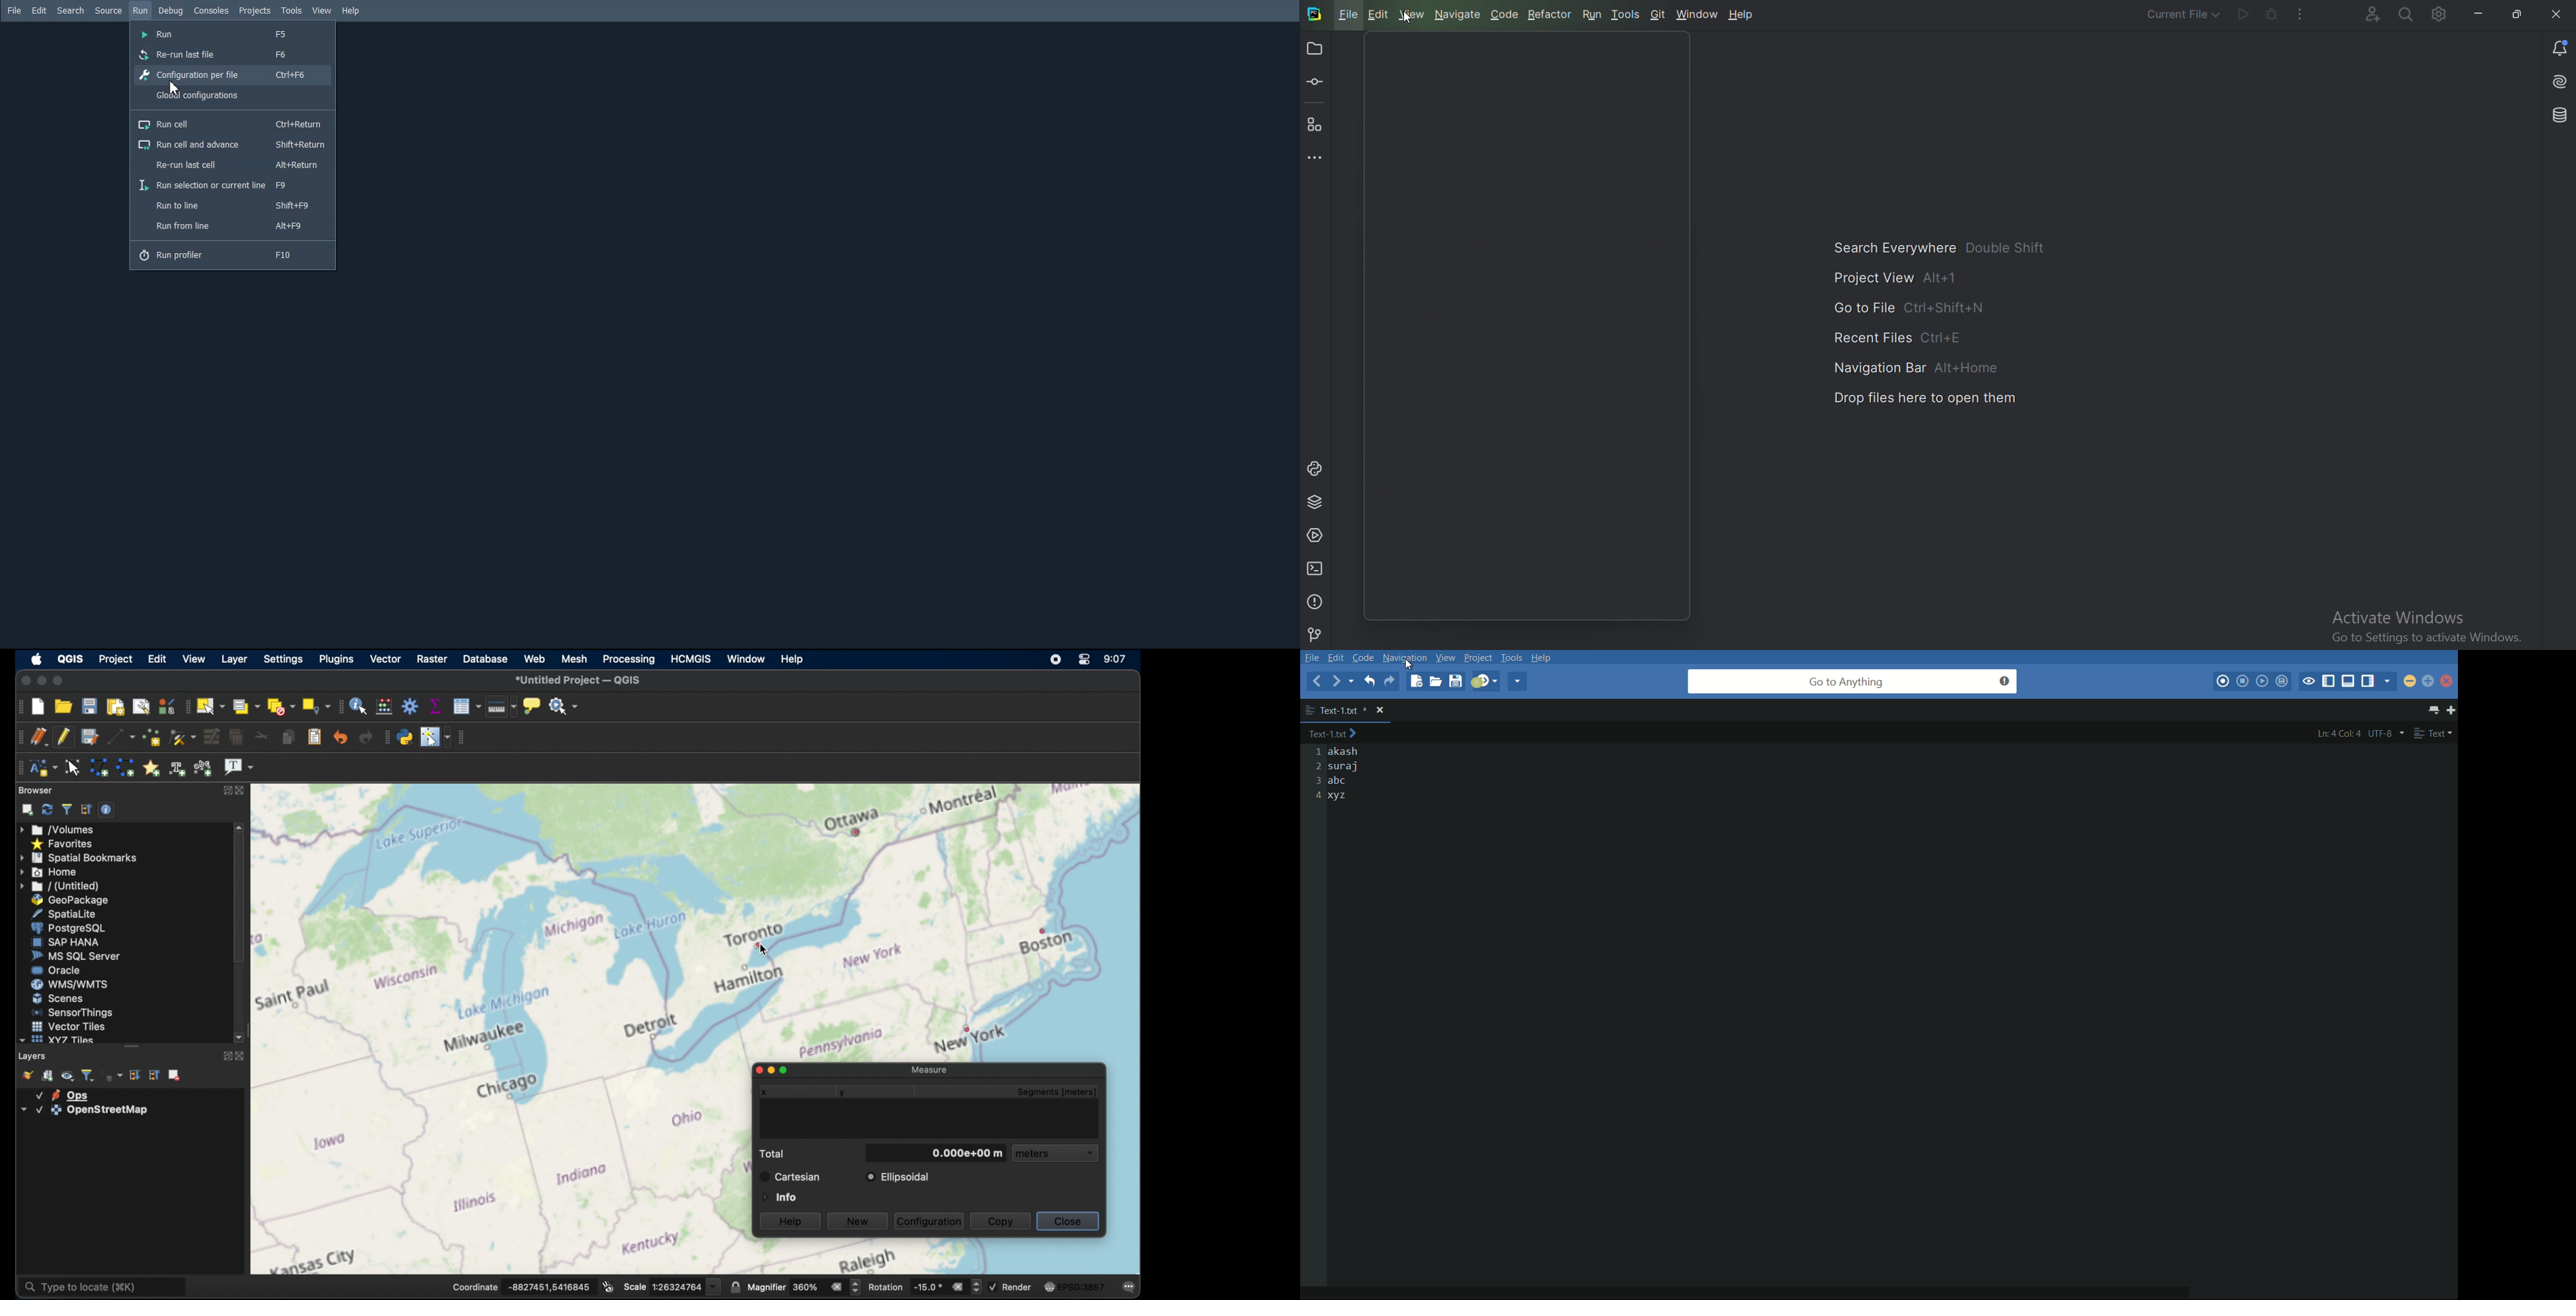 This screenshot has width=2576, height=1316. What do you see at coordinates (1944, 249) in the screenshot?
I see `Search Everywhere` at bounding box center [1944, 249].